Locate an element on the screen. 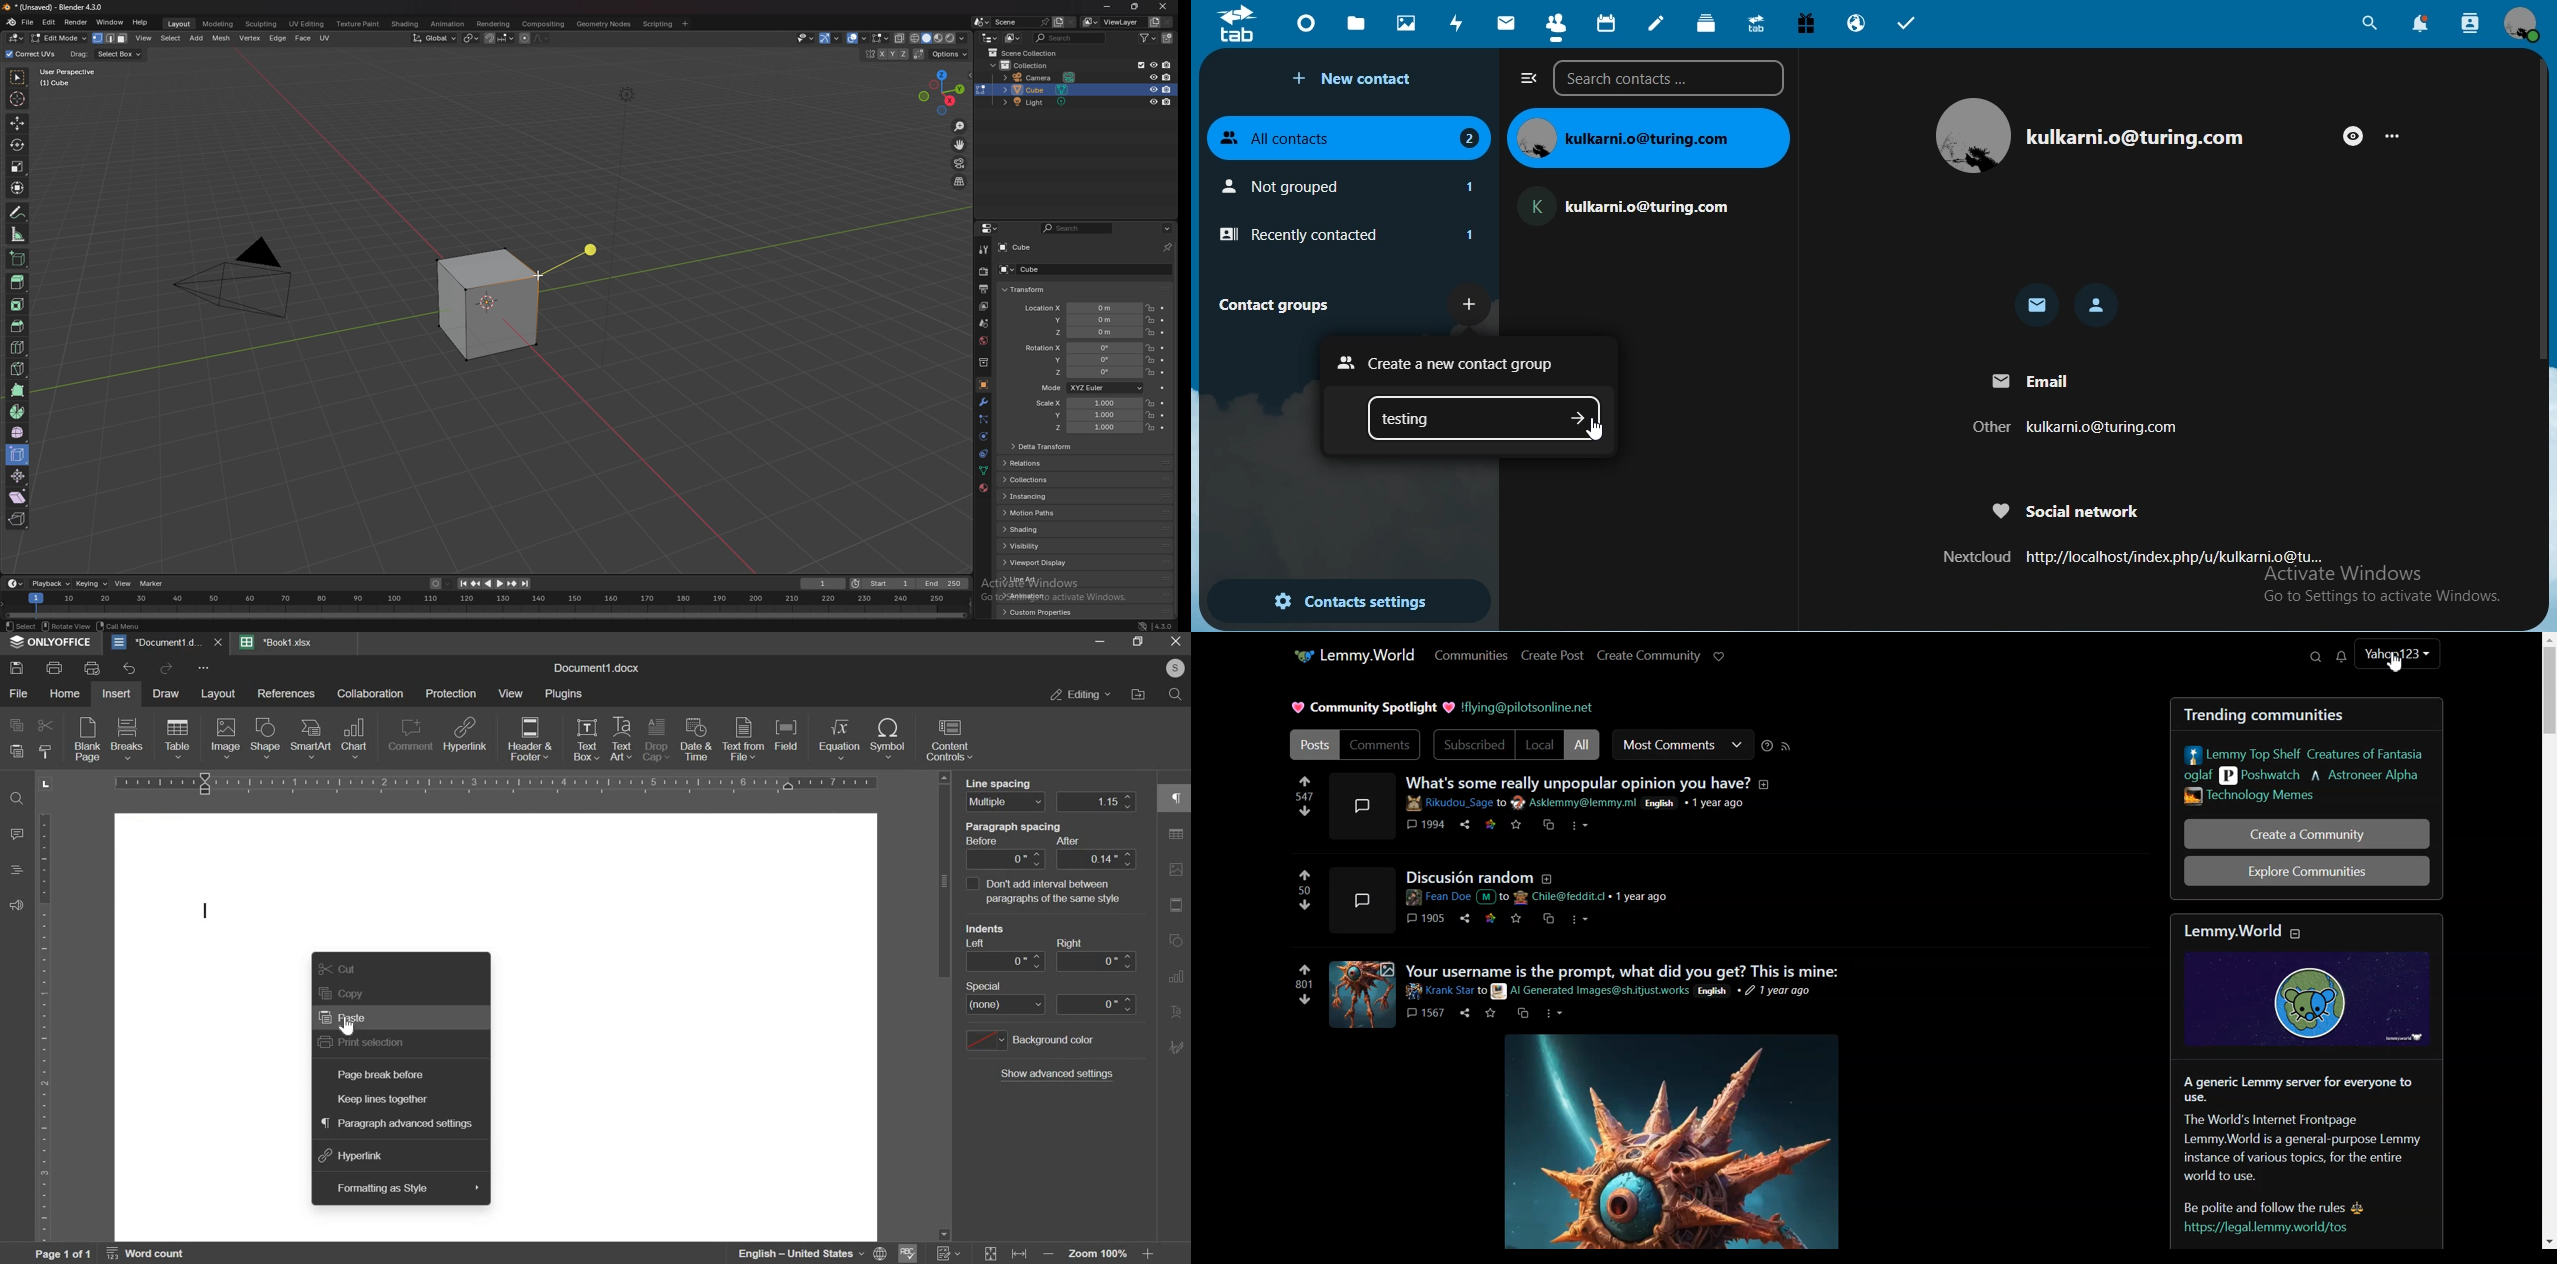  kulkarni.o@turing.com is located at coordinates (1634, 202).